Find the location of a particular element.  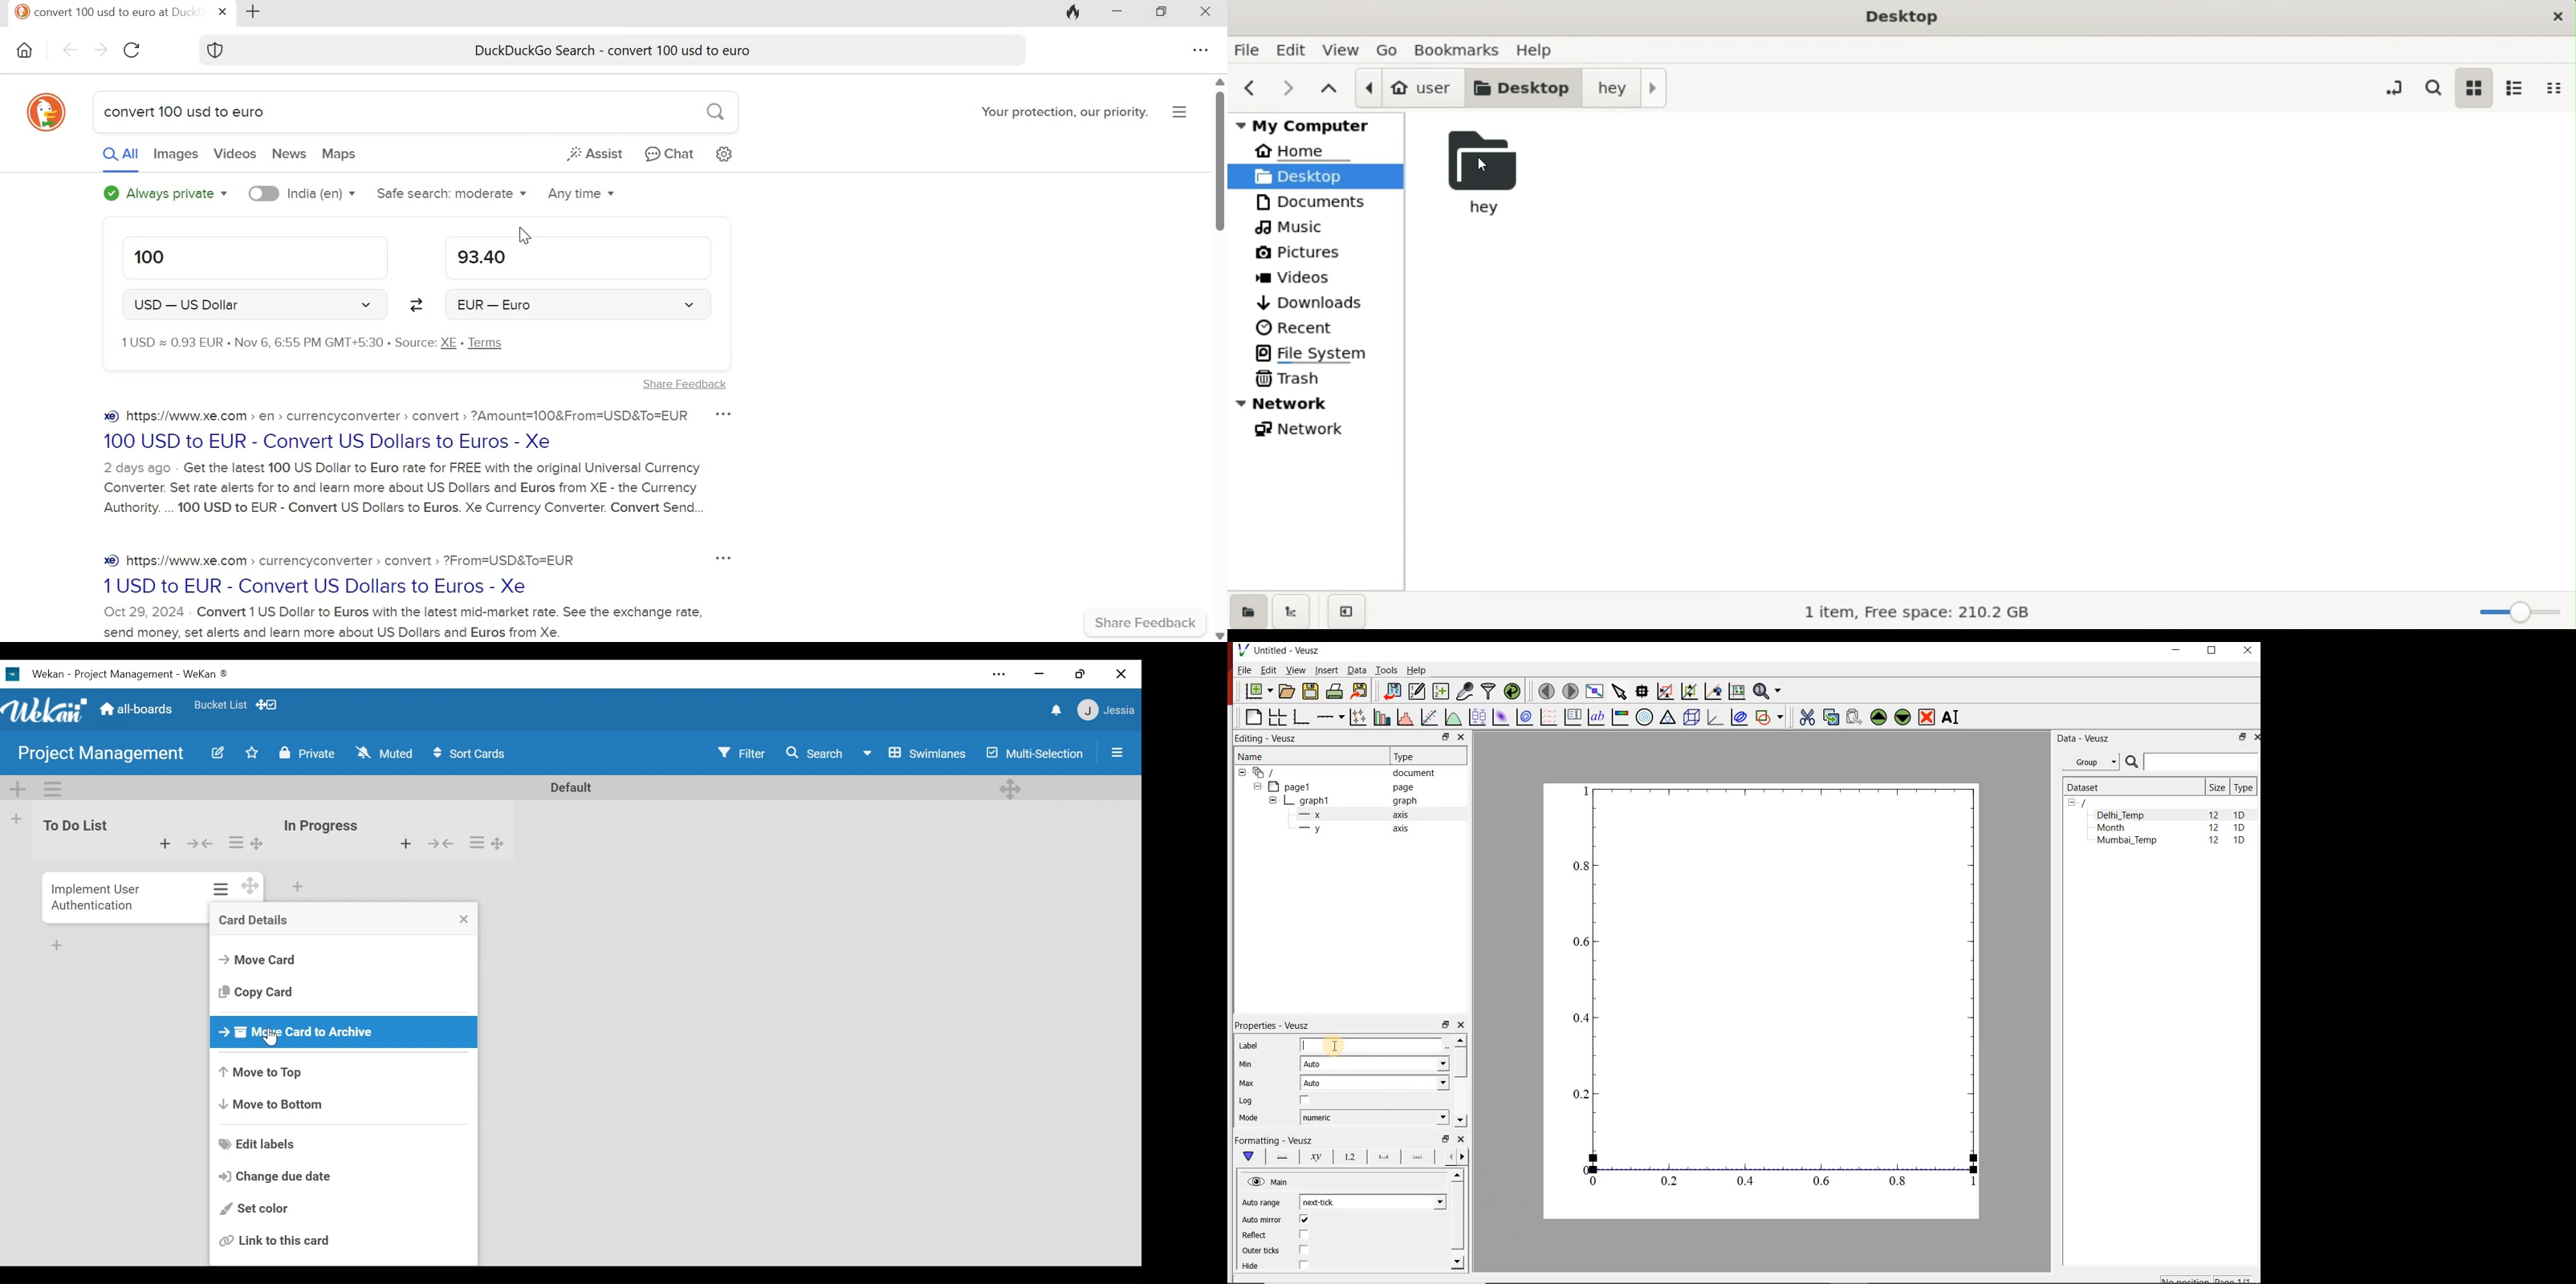

Untitled-Veusz is located at coordinates (1282, 650).